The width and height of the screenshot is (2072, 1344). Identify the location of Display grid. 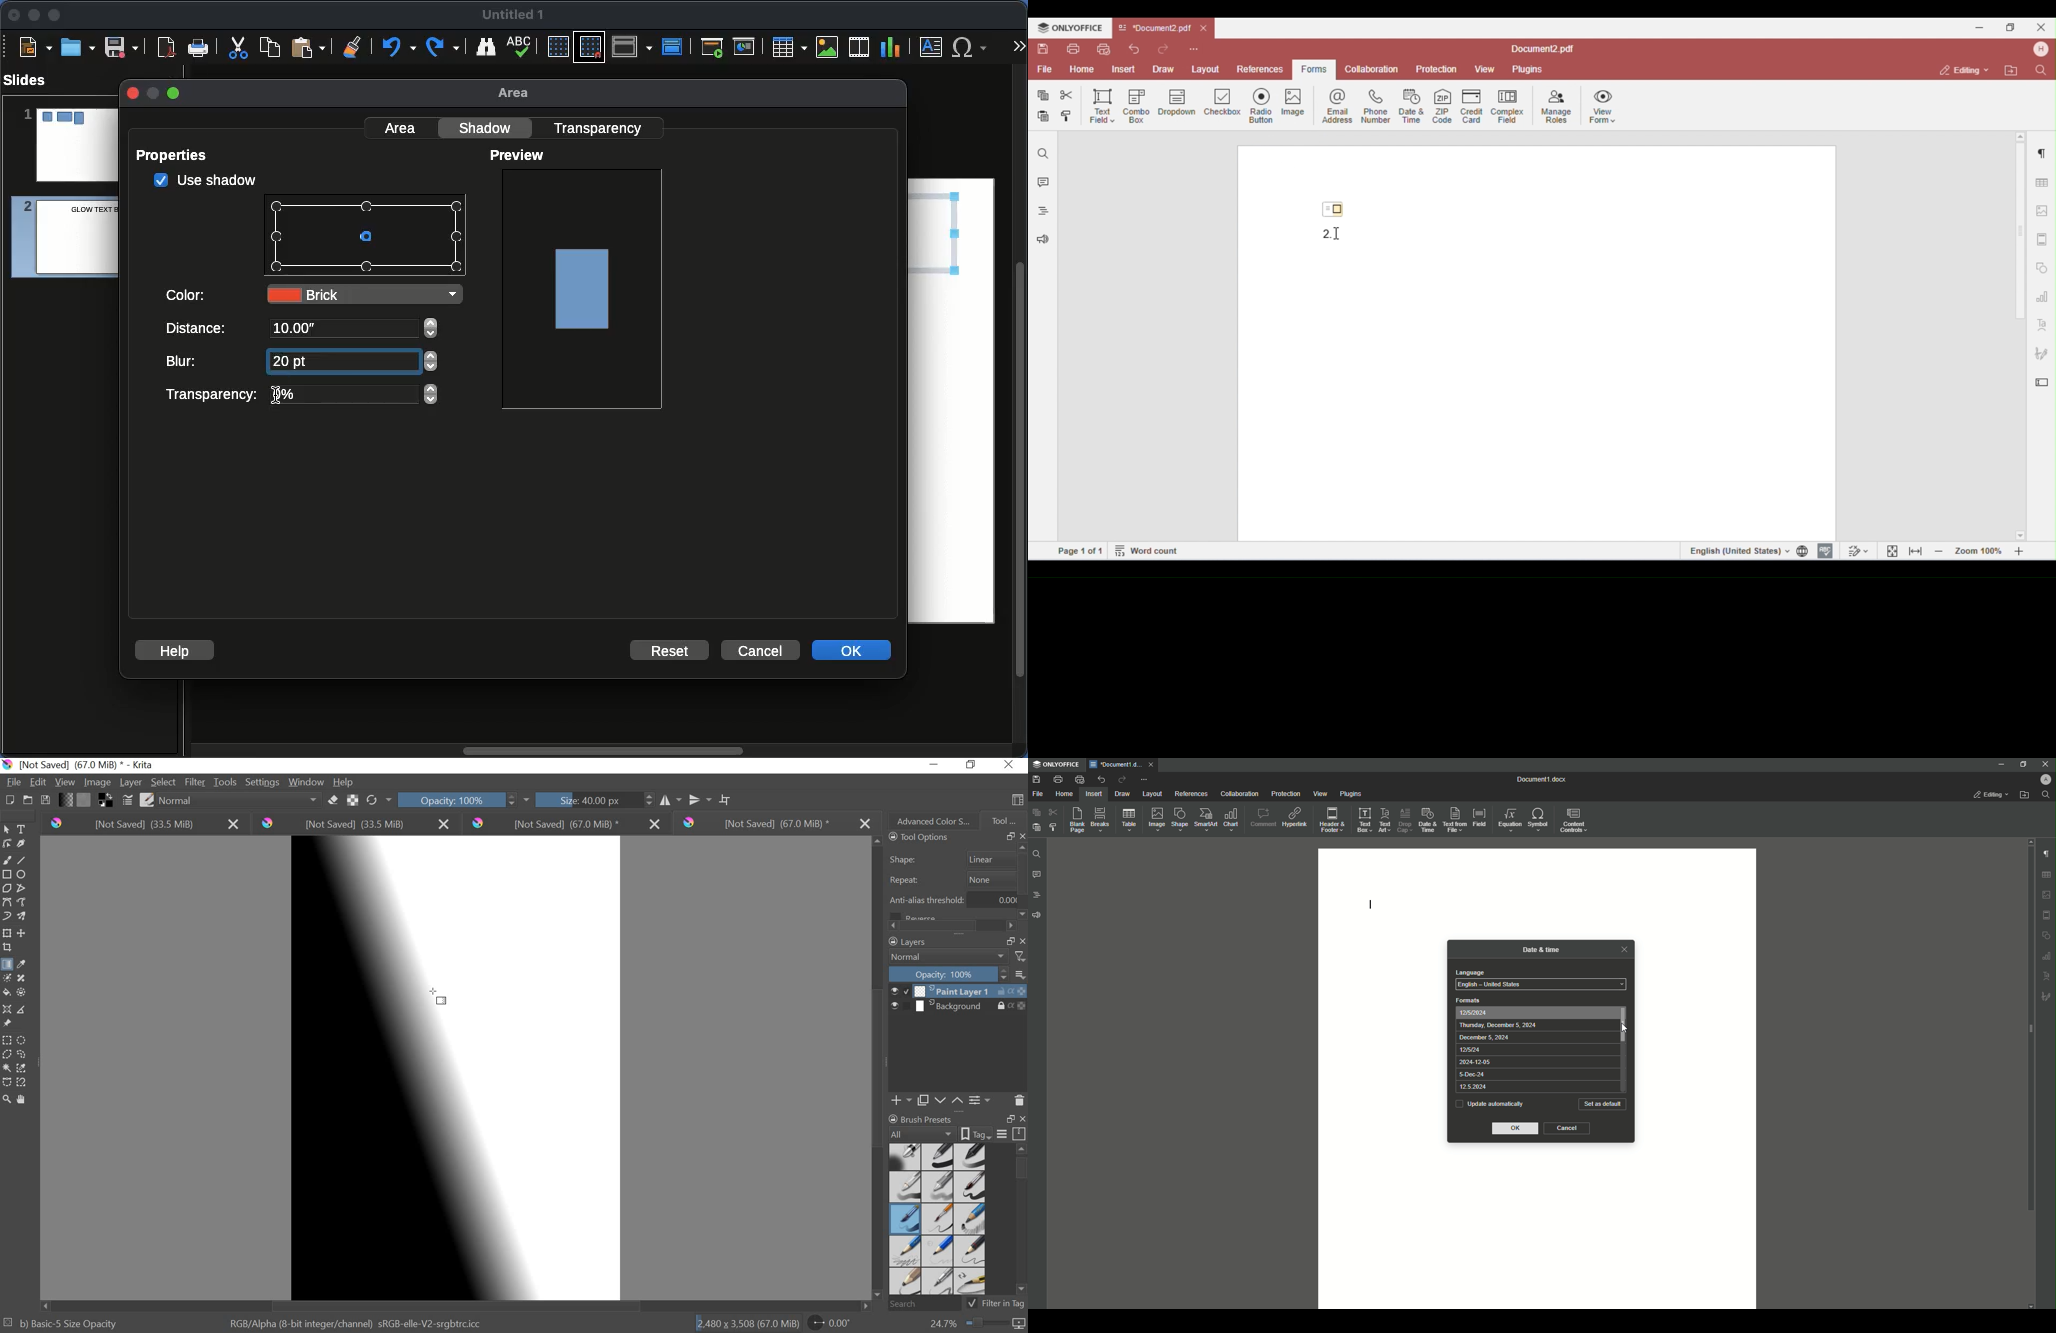
(557, 48).